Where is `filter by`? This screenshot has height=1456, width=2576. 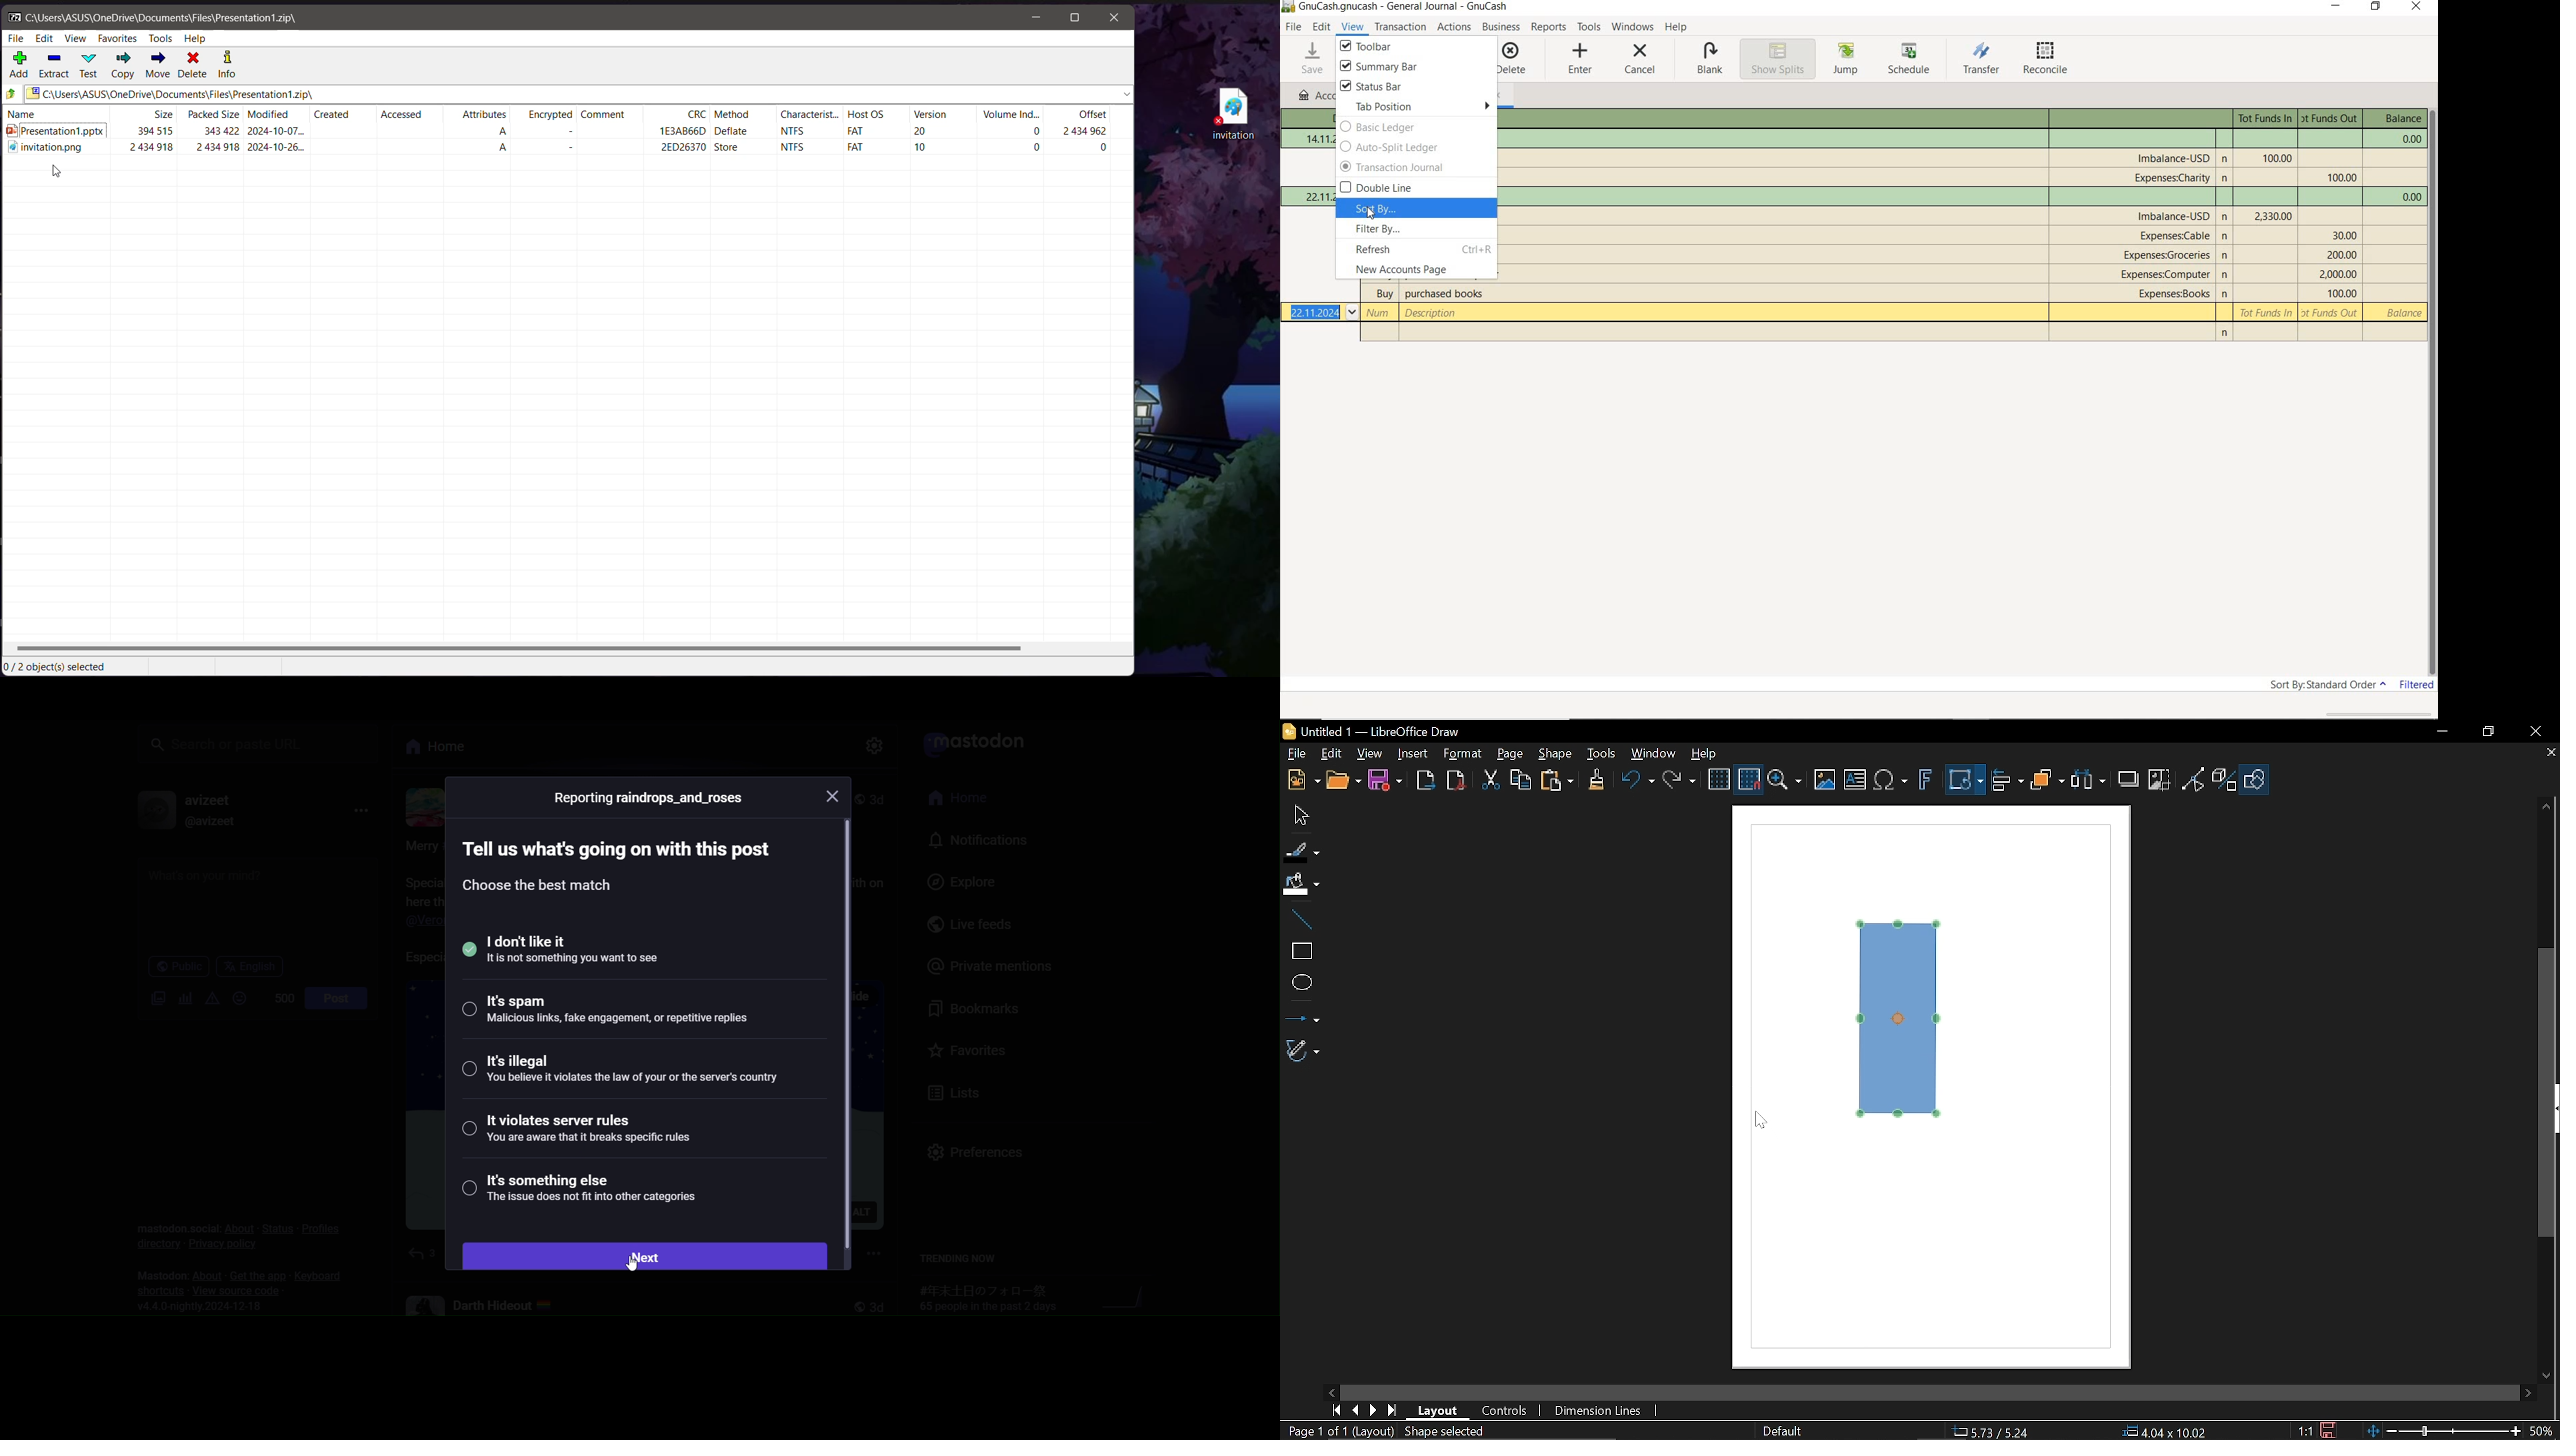
filter by is located at coordinates (1421, 230).